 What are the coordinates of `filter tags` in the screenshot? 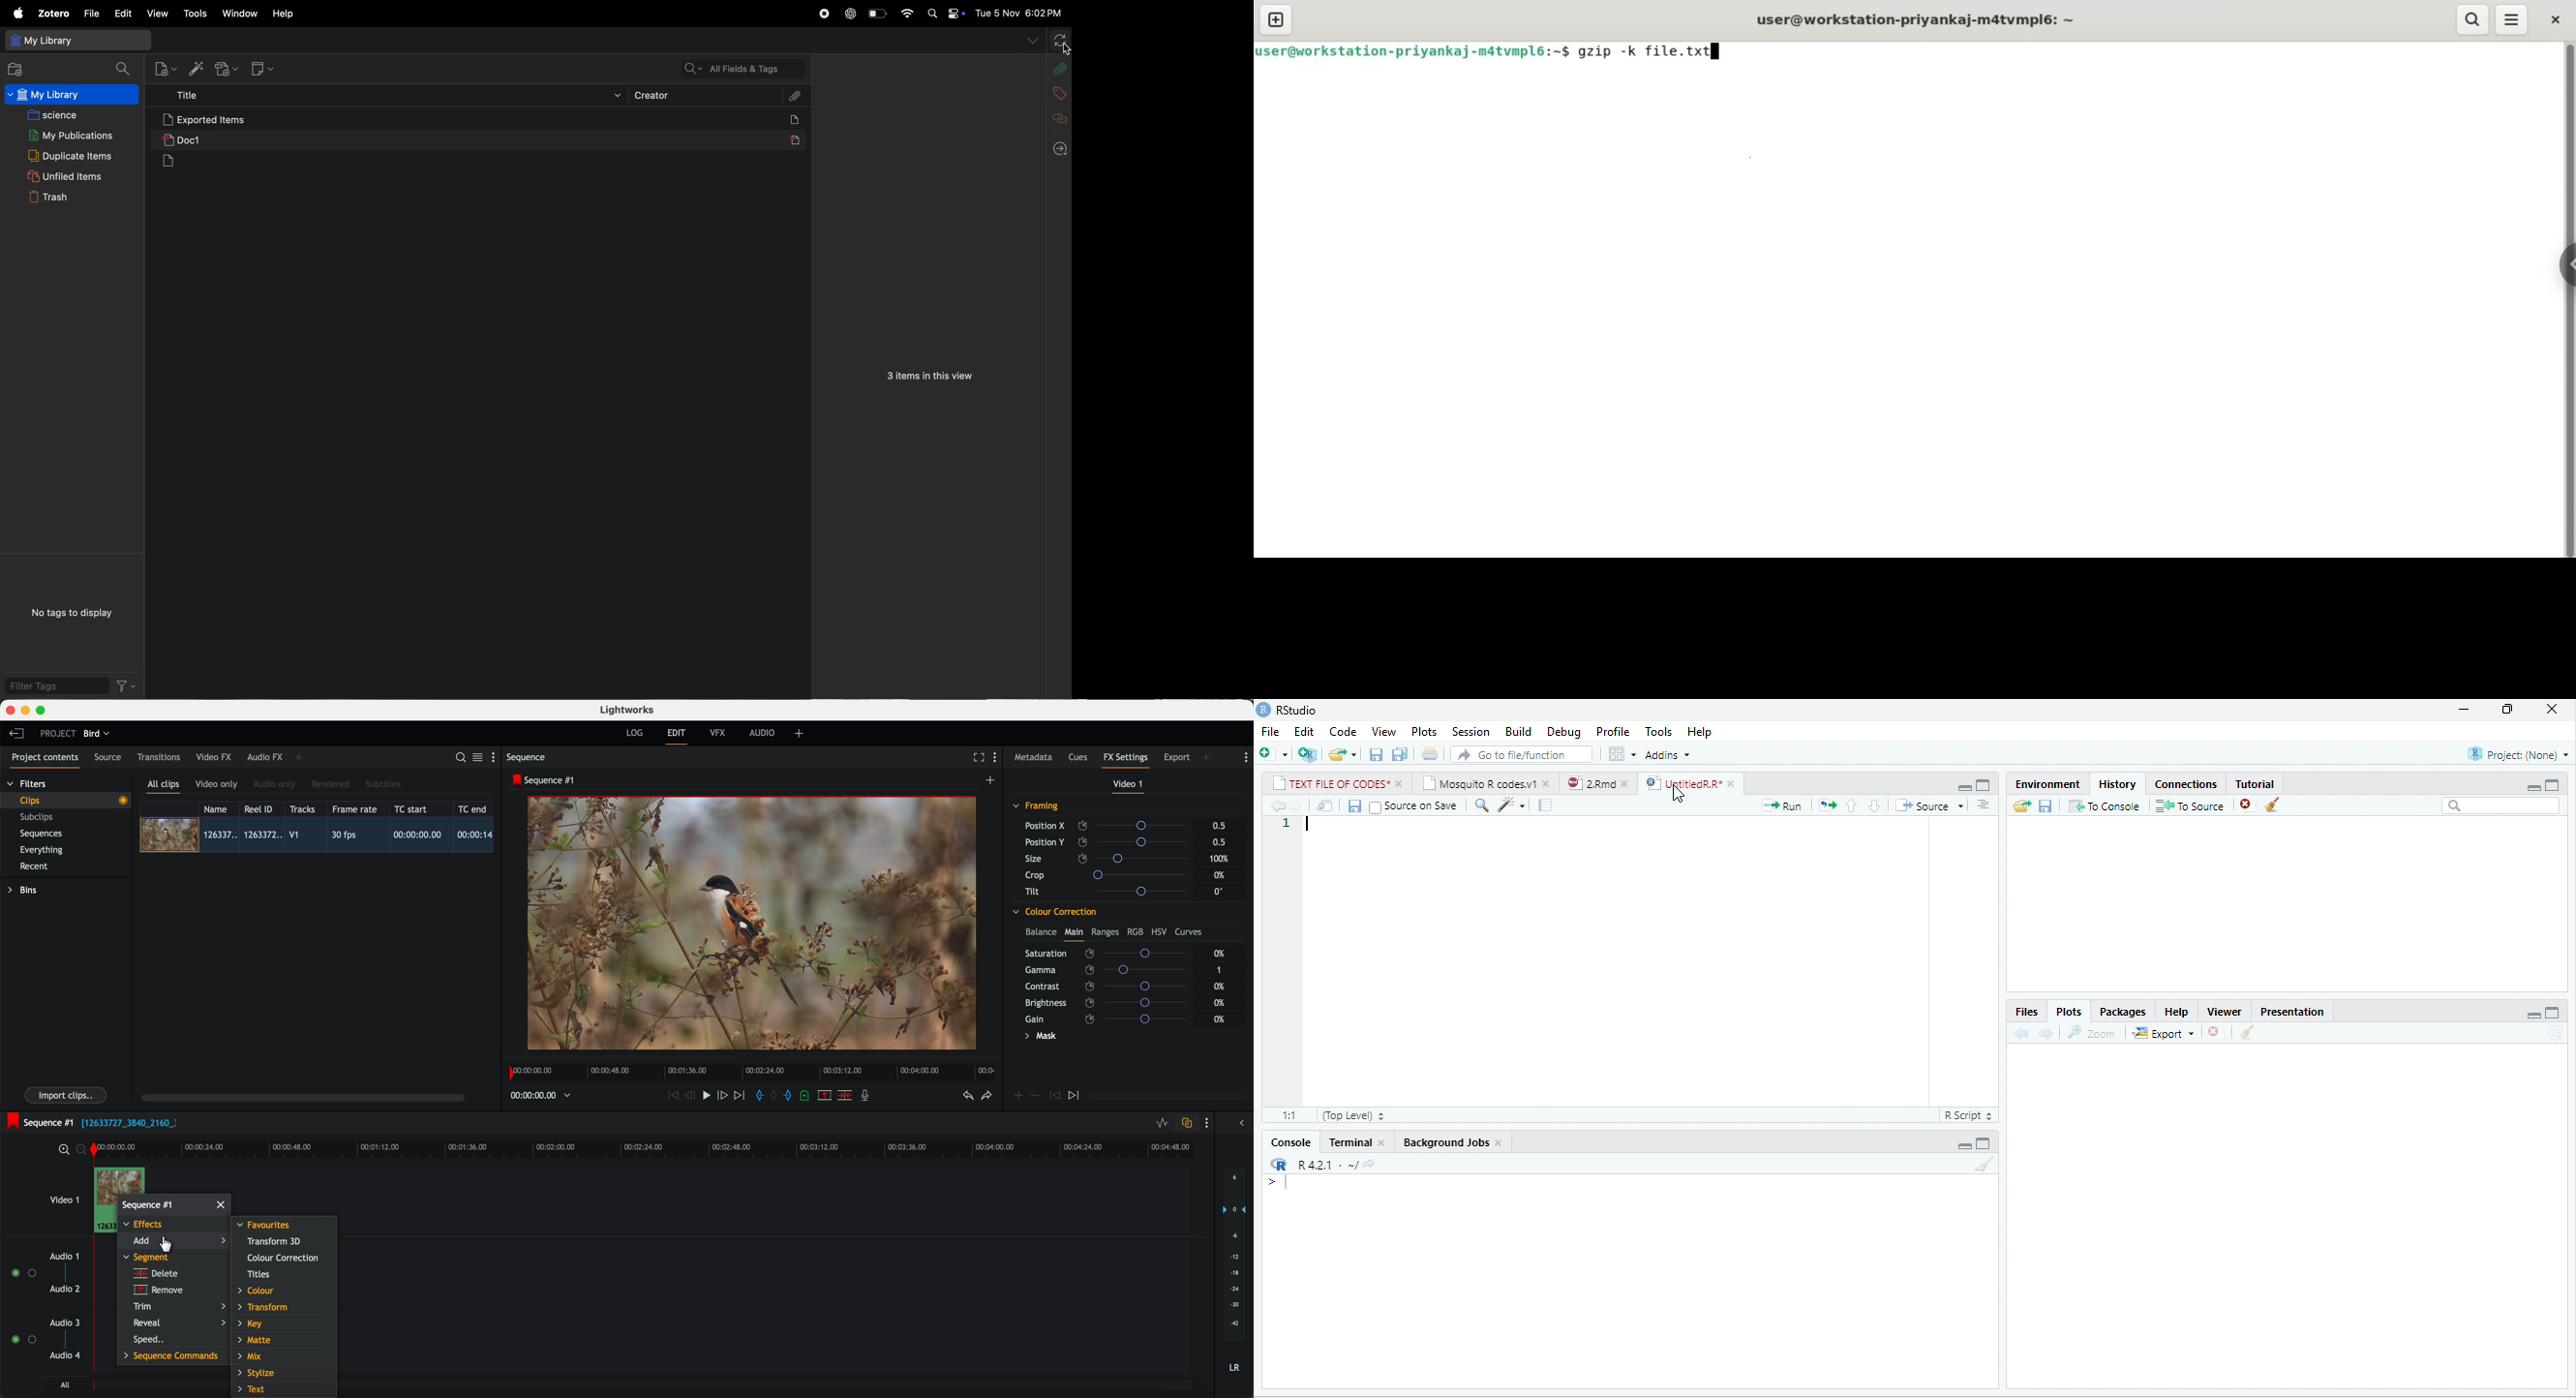 It's located at (126, 687).